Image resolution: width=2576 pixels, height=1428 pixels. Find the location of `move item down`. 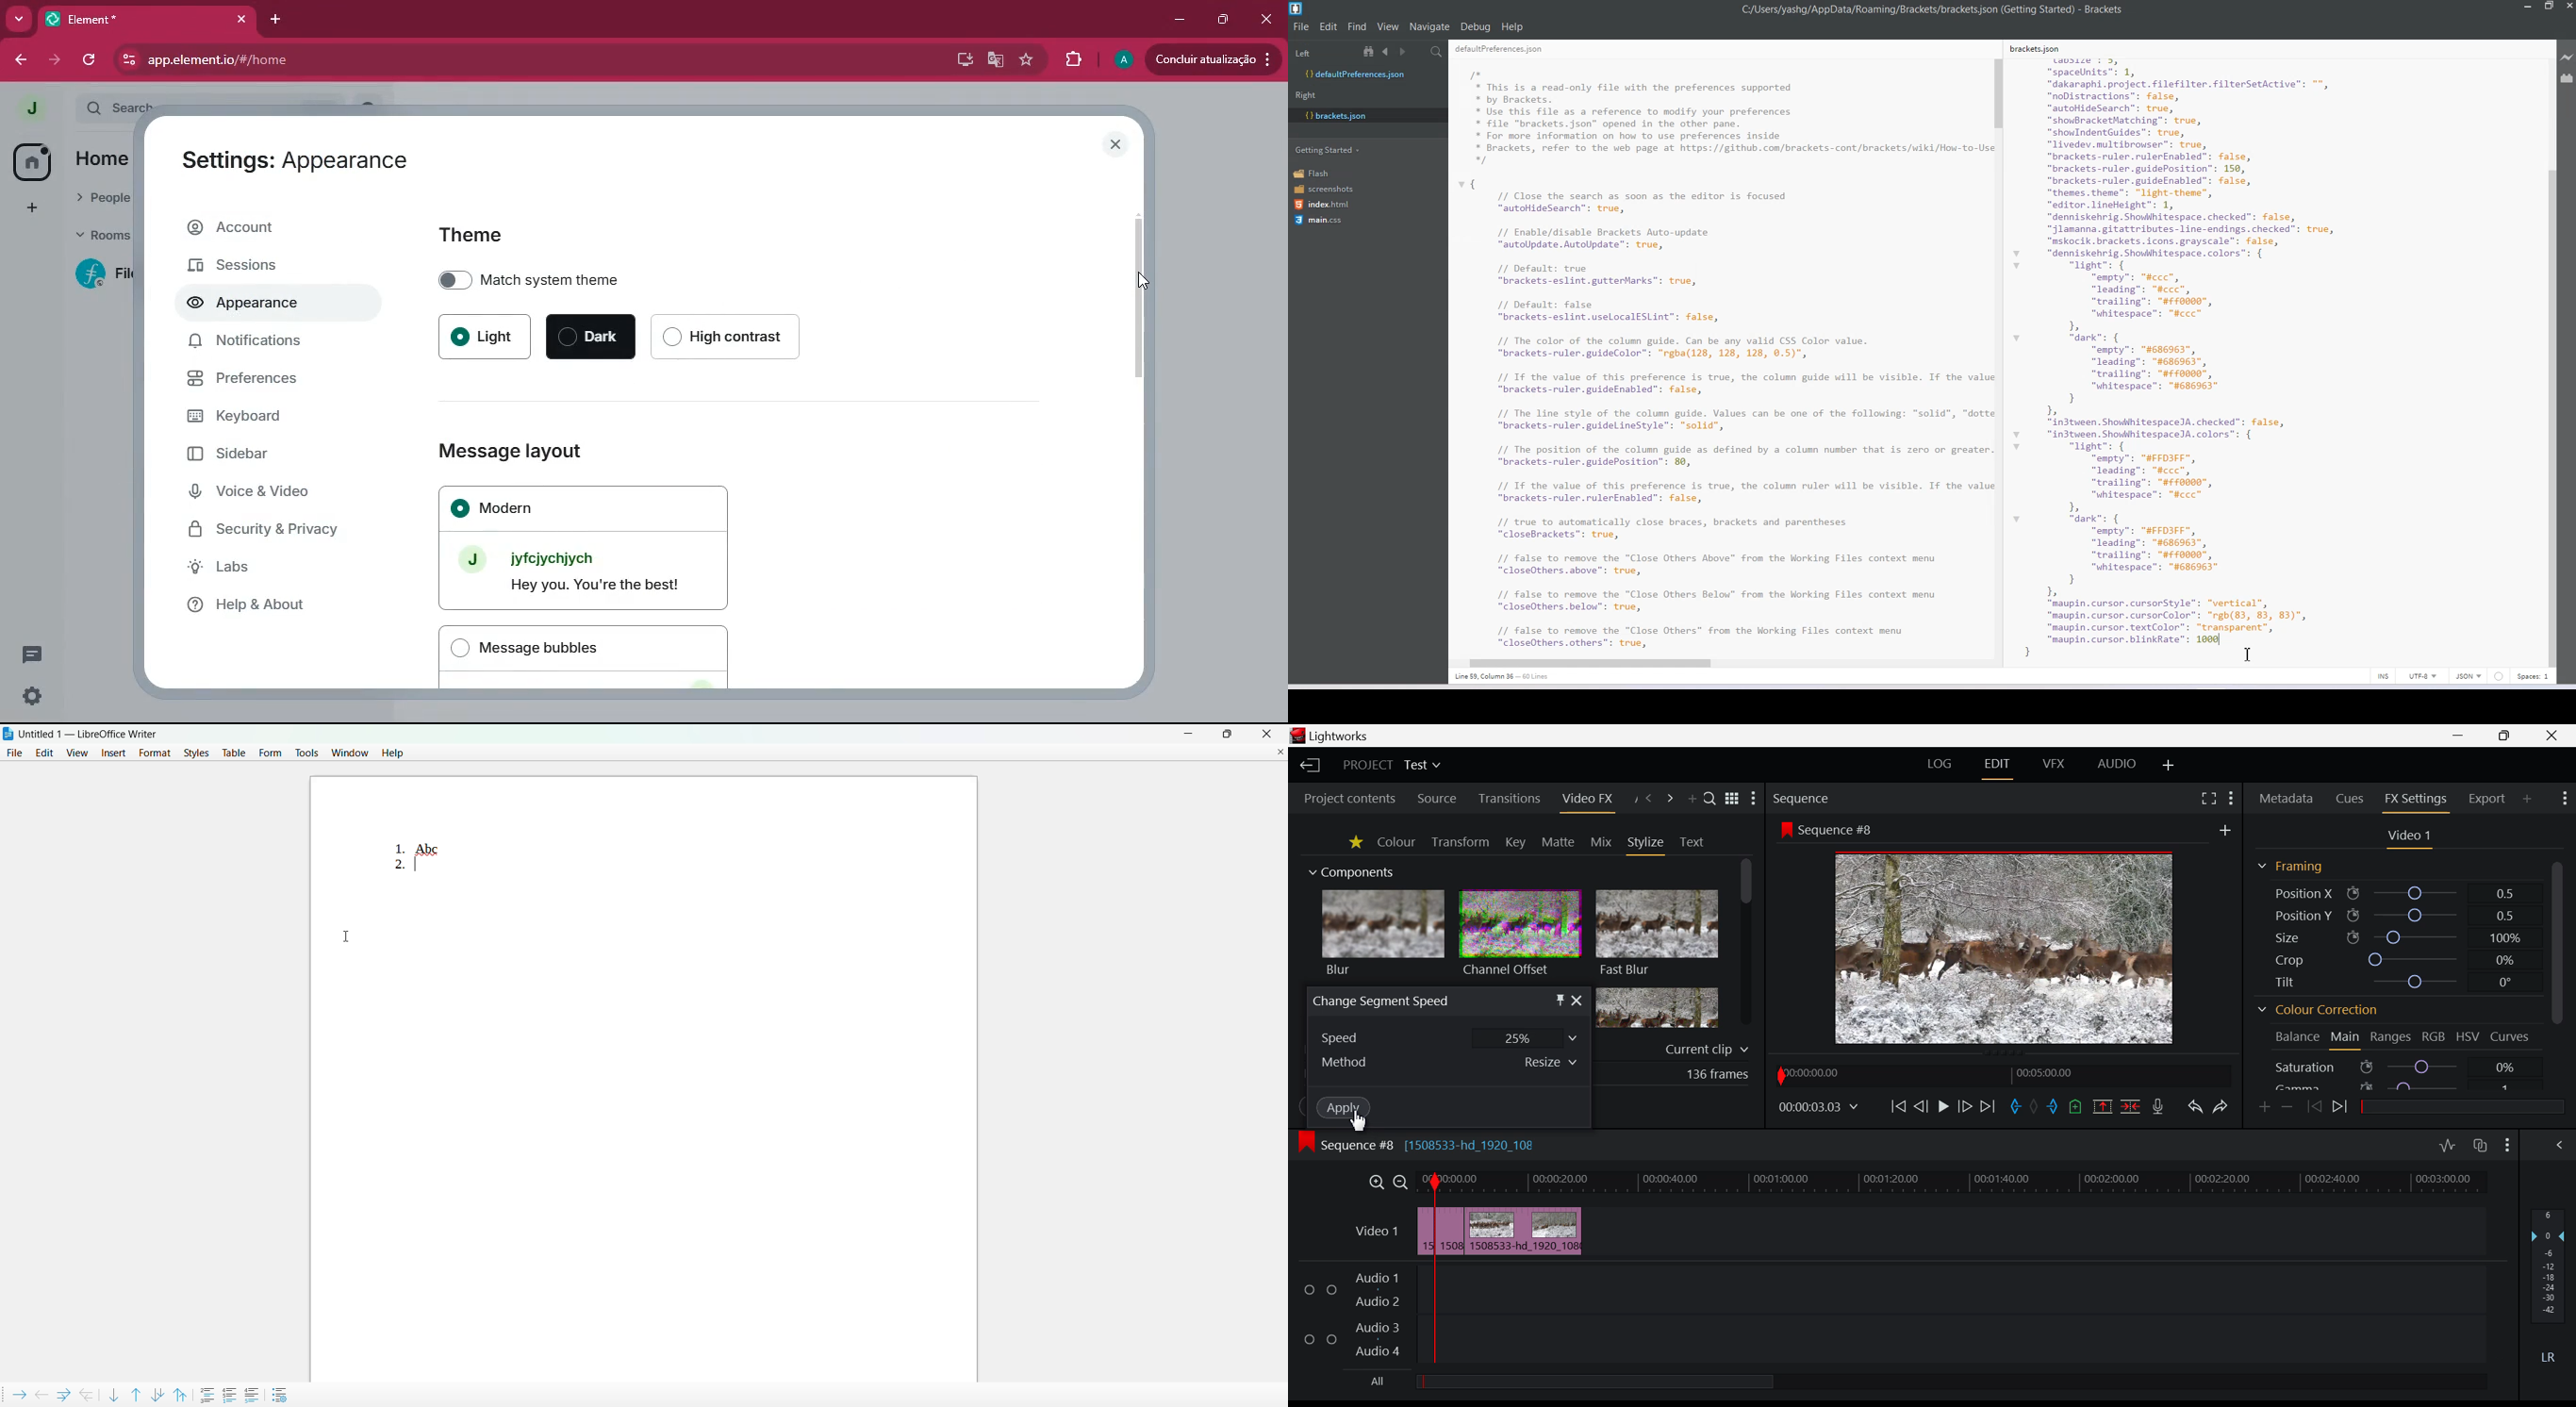

move item down is located at coordinates (113, 1395).